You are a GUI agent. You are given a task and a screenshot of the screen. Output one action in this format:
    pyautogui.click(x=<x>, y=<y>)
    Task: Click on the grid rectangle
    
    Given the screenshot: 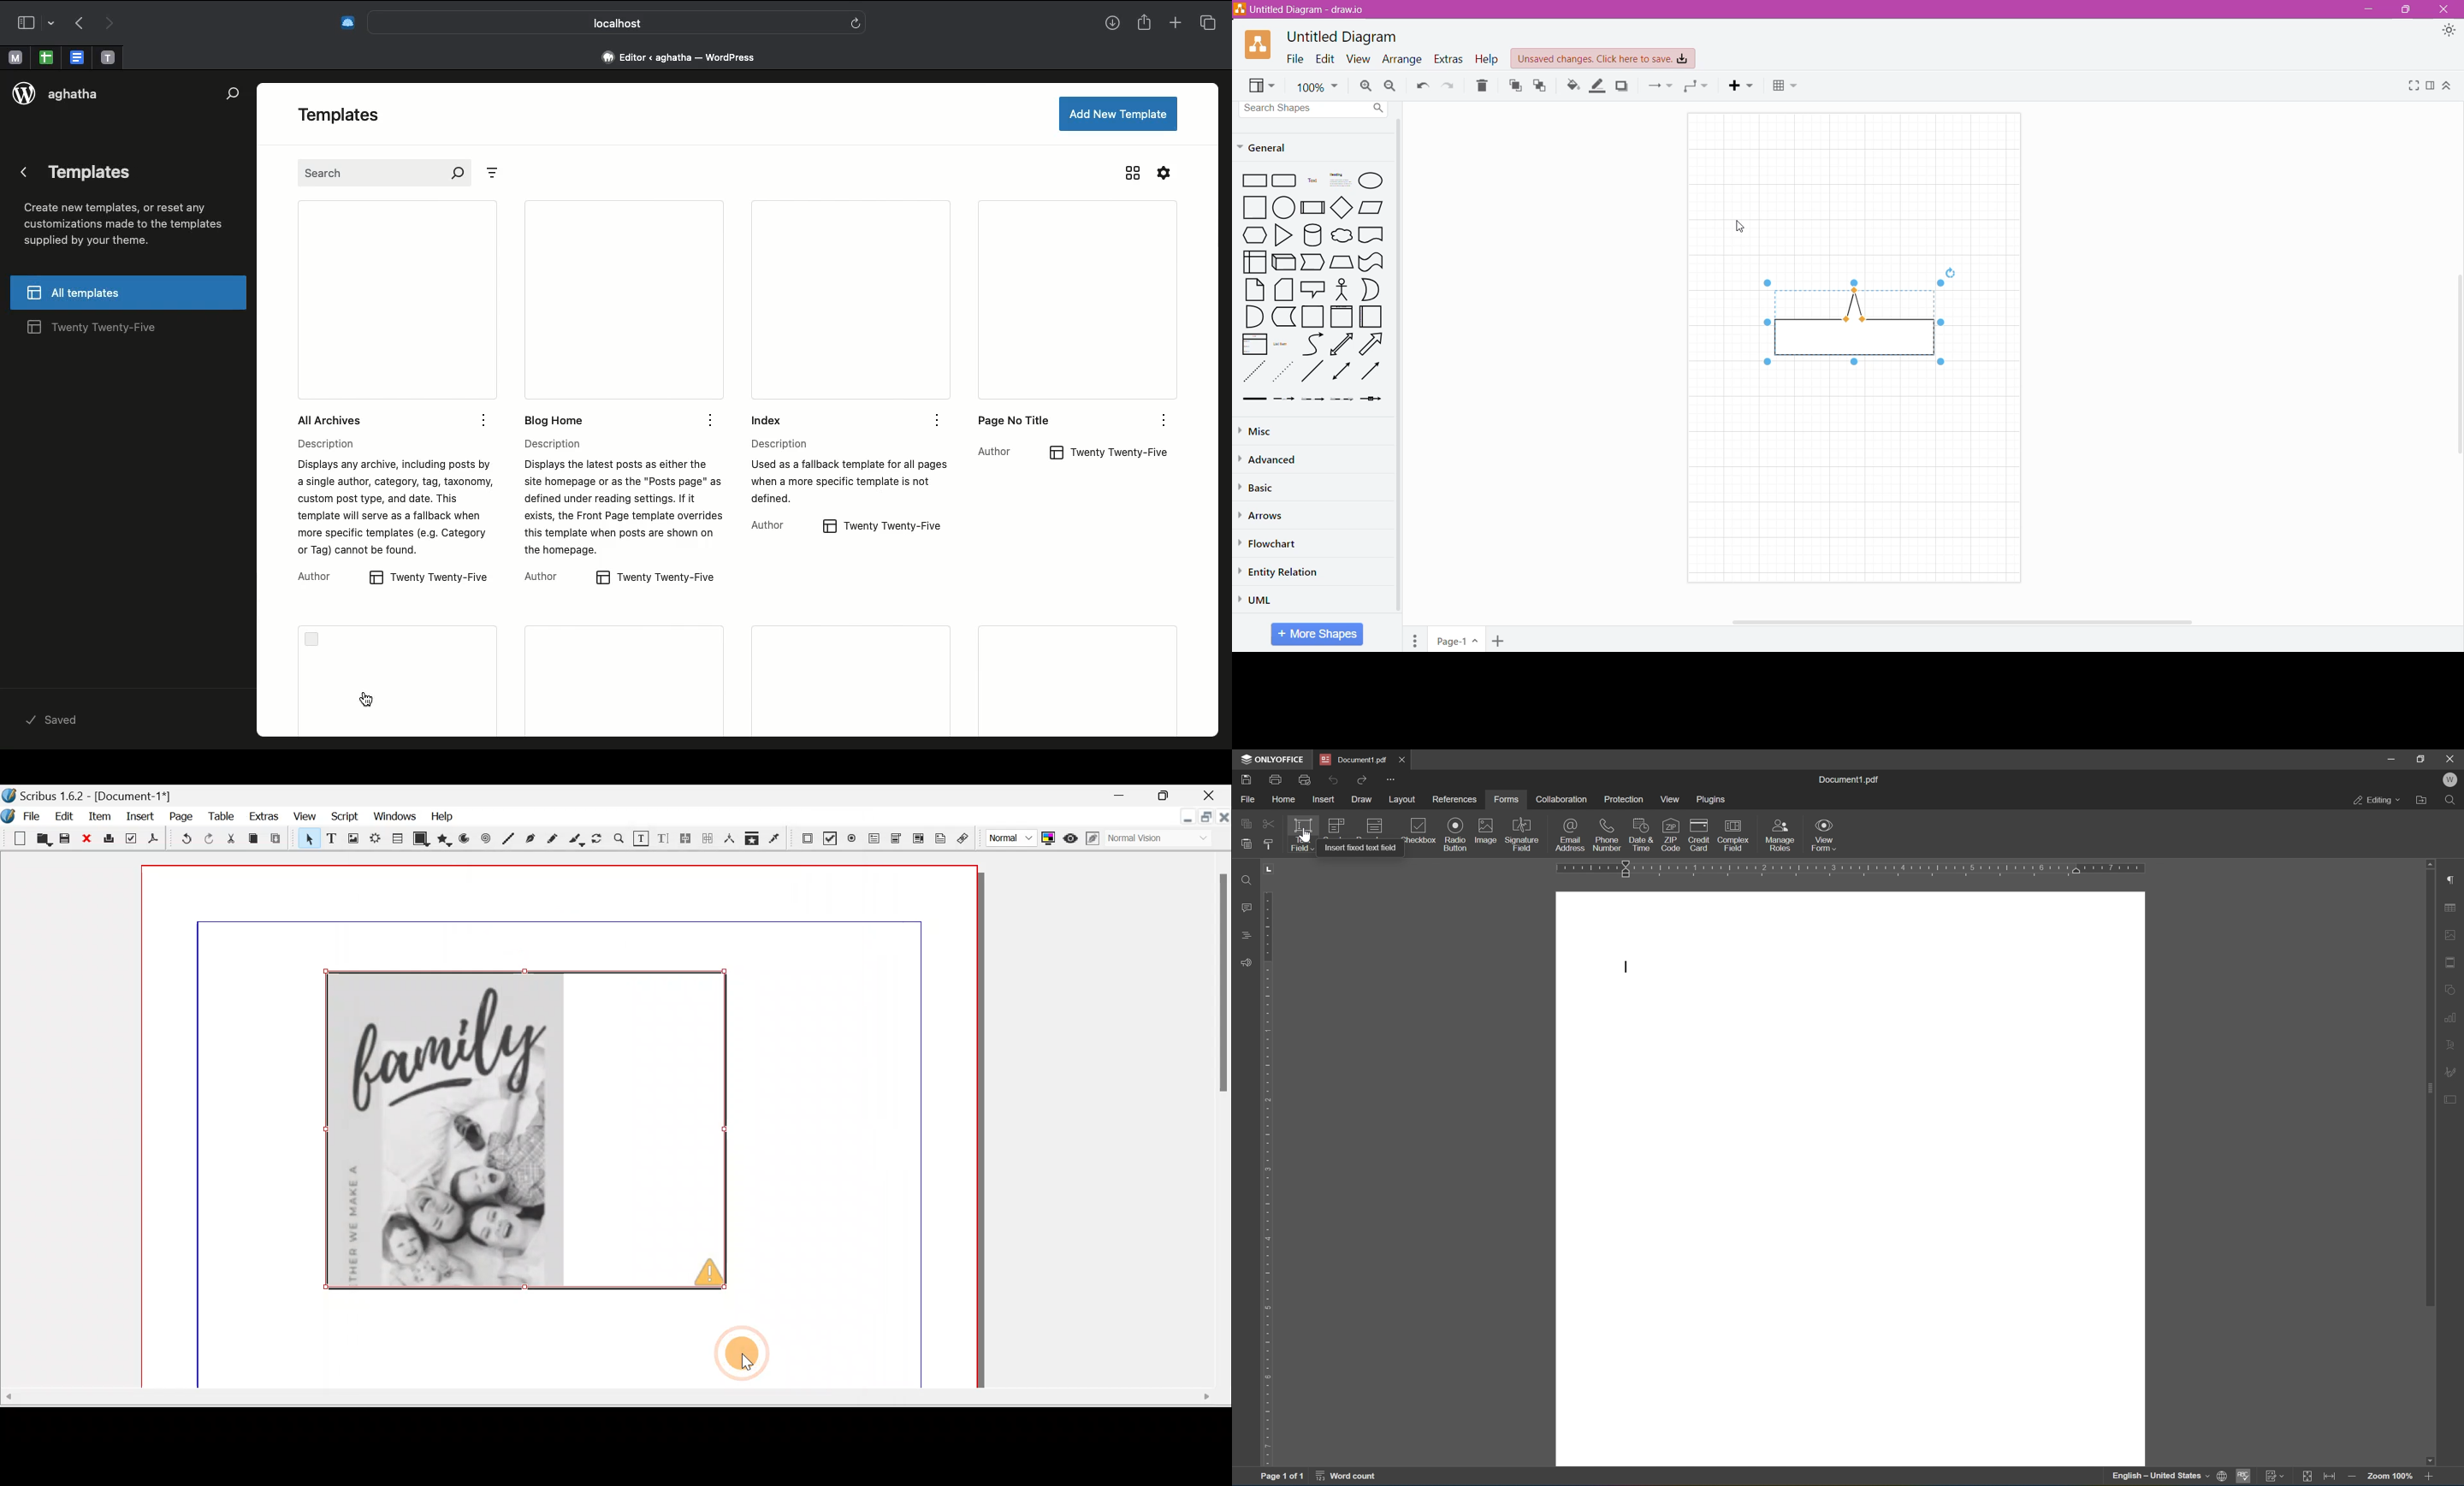 What is the action you would take?
    pyautogui.click(x=1285, y=182)
    